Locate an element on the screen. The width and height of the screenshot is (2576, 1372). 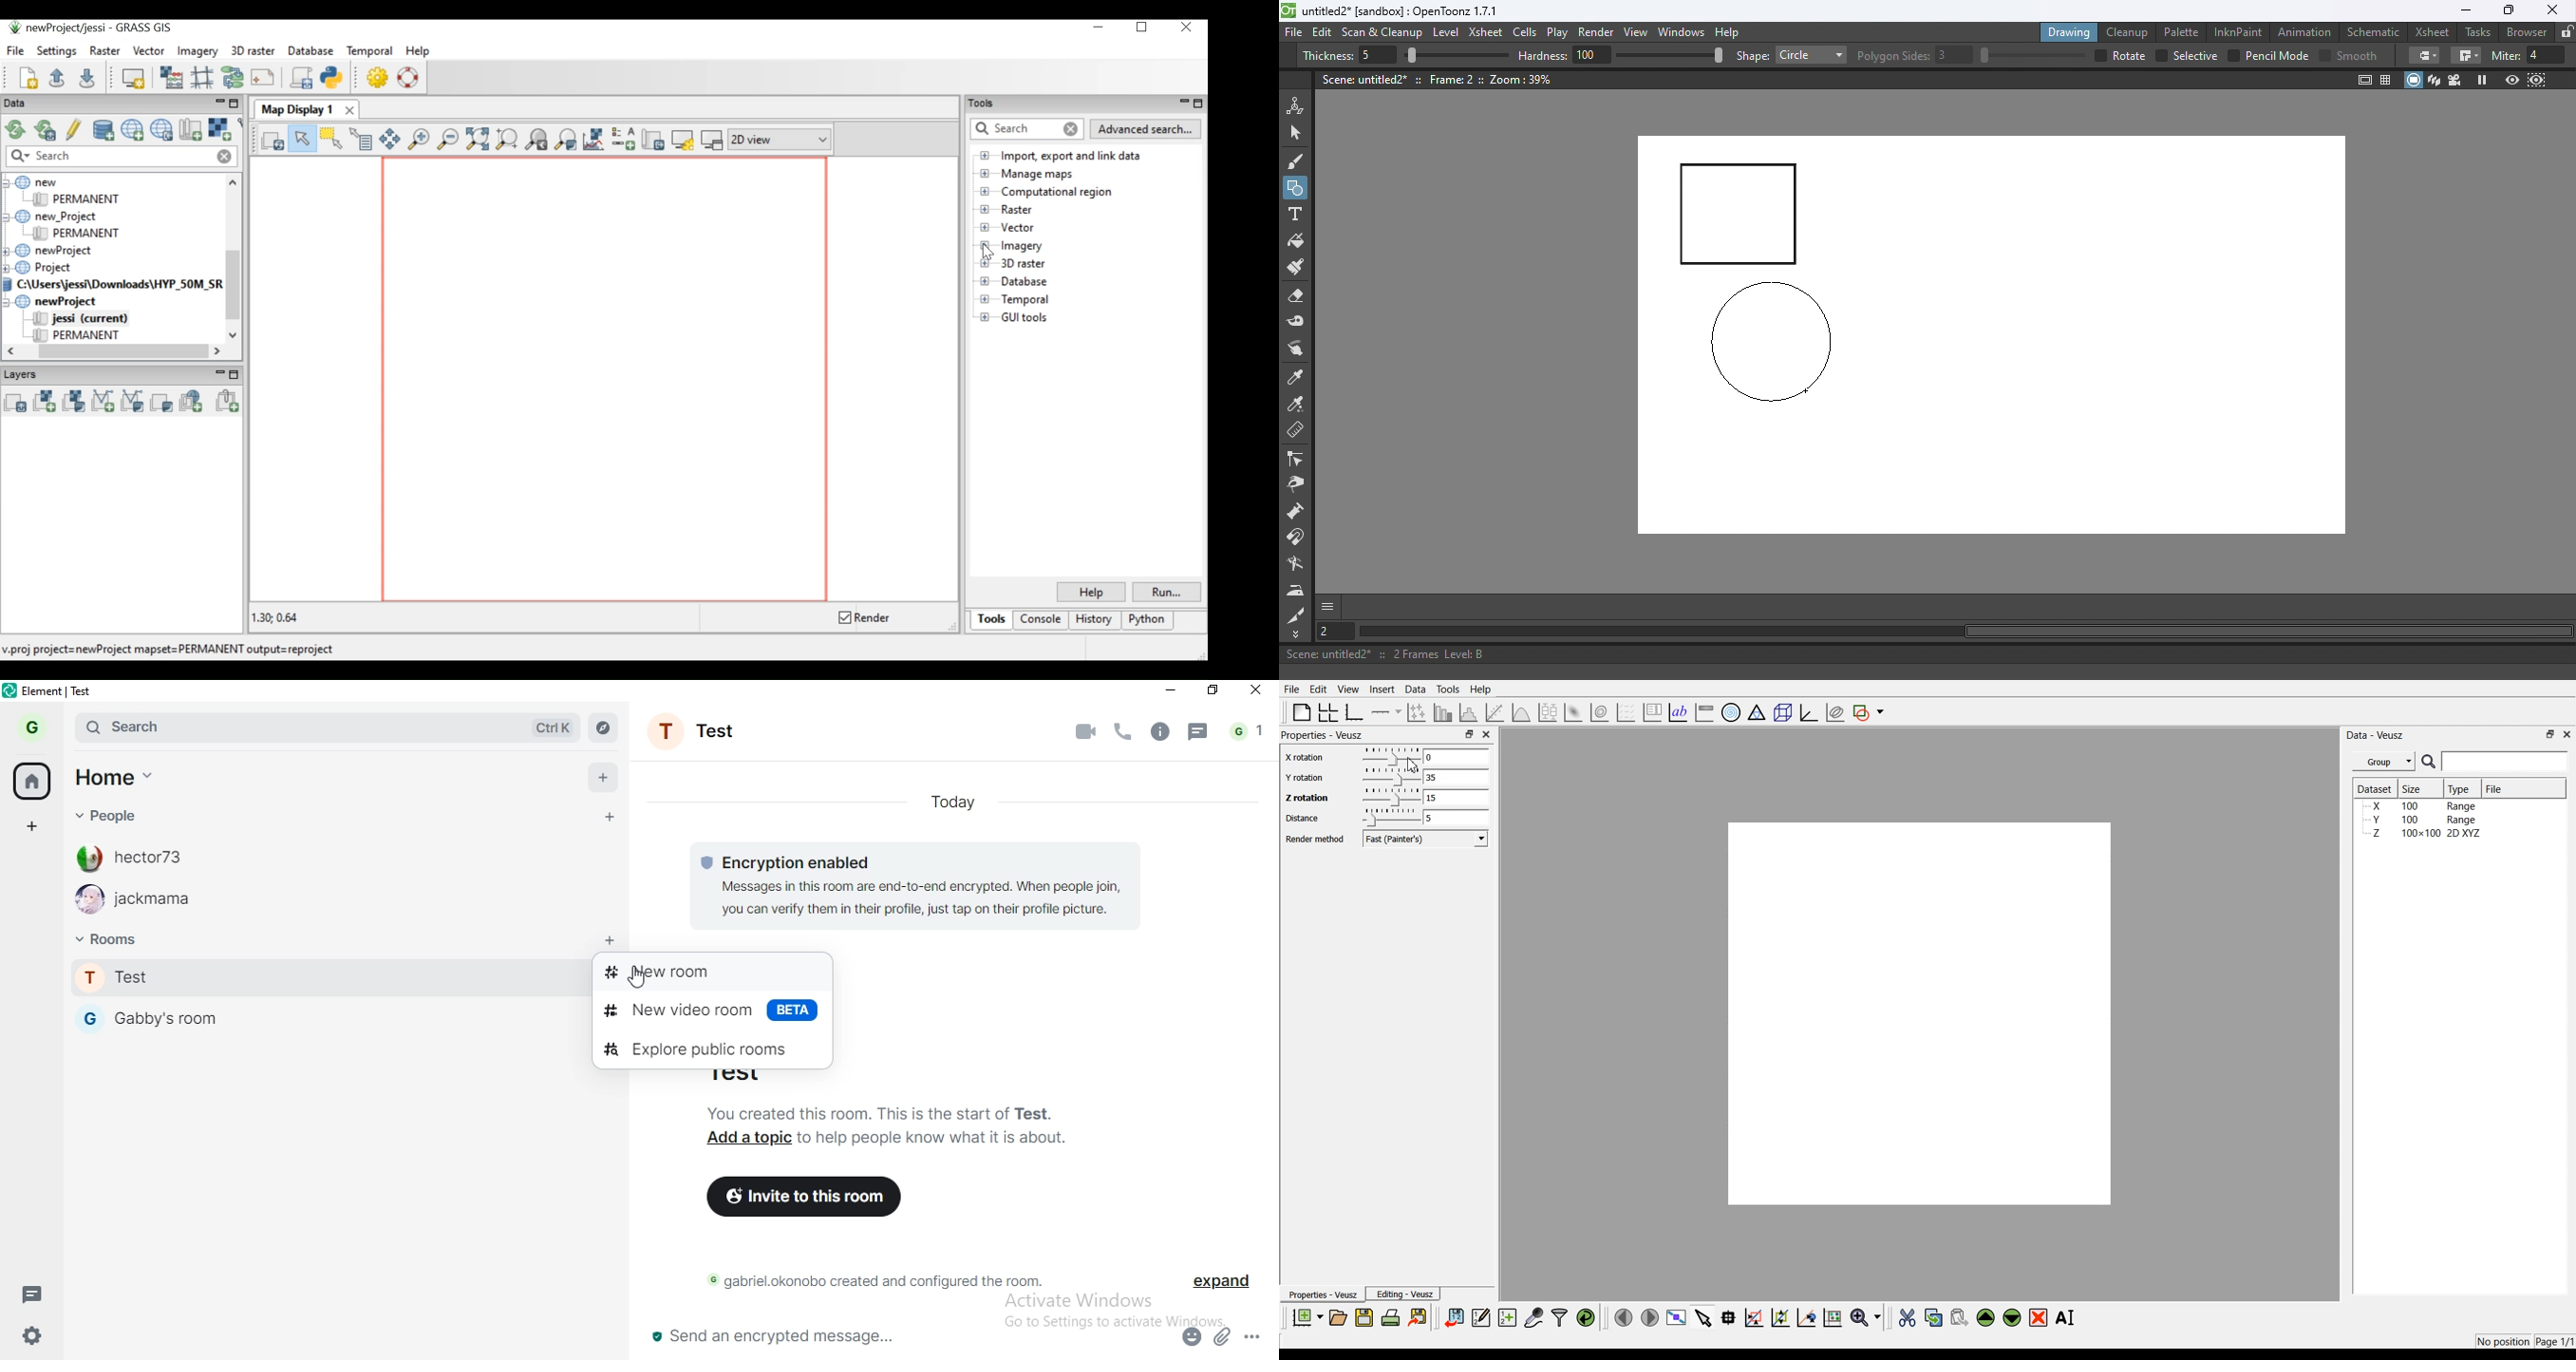
settings is located at coordinates (32, 1335).